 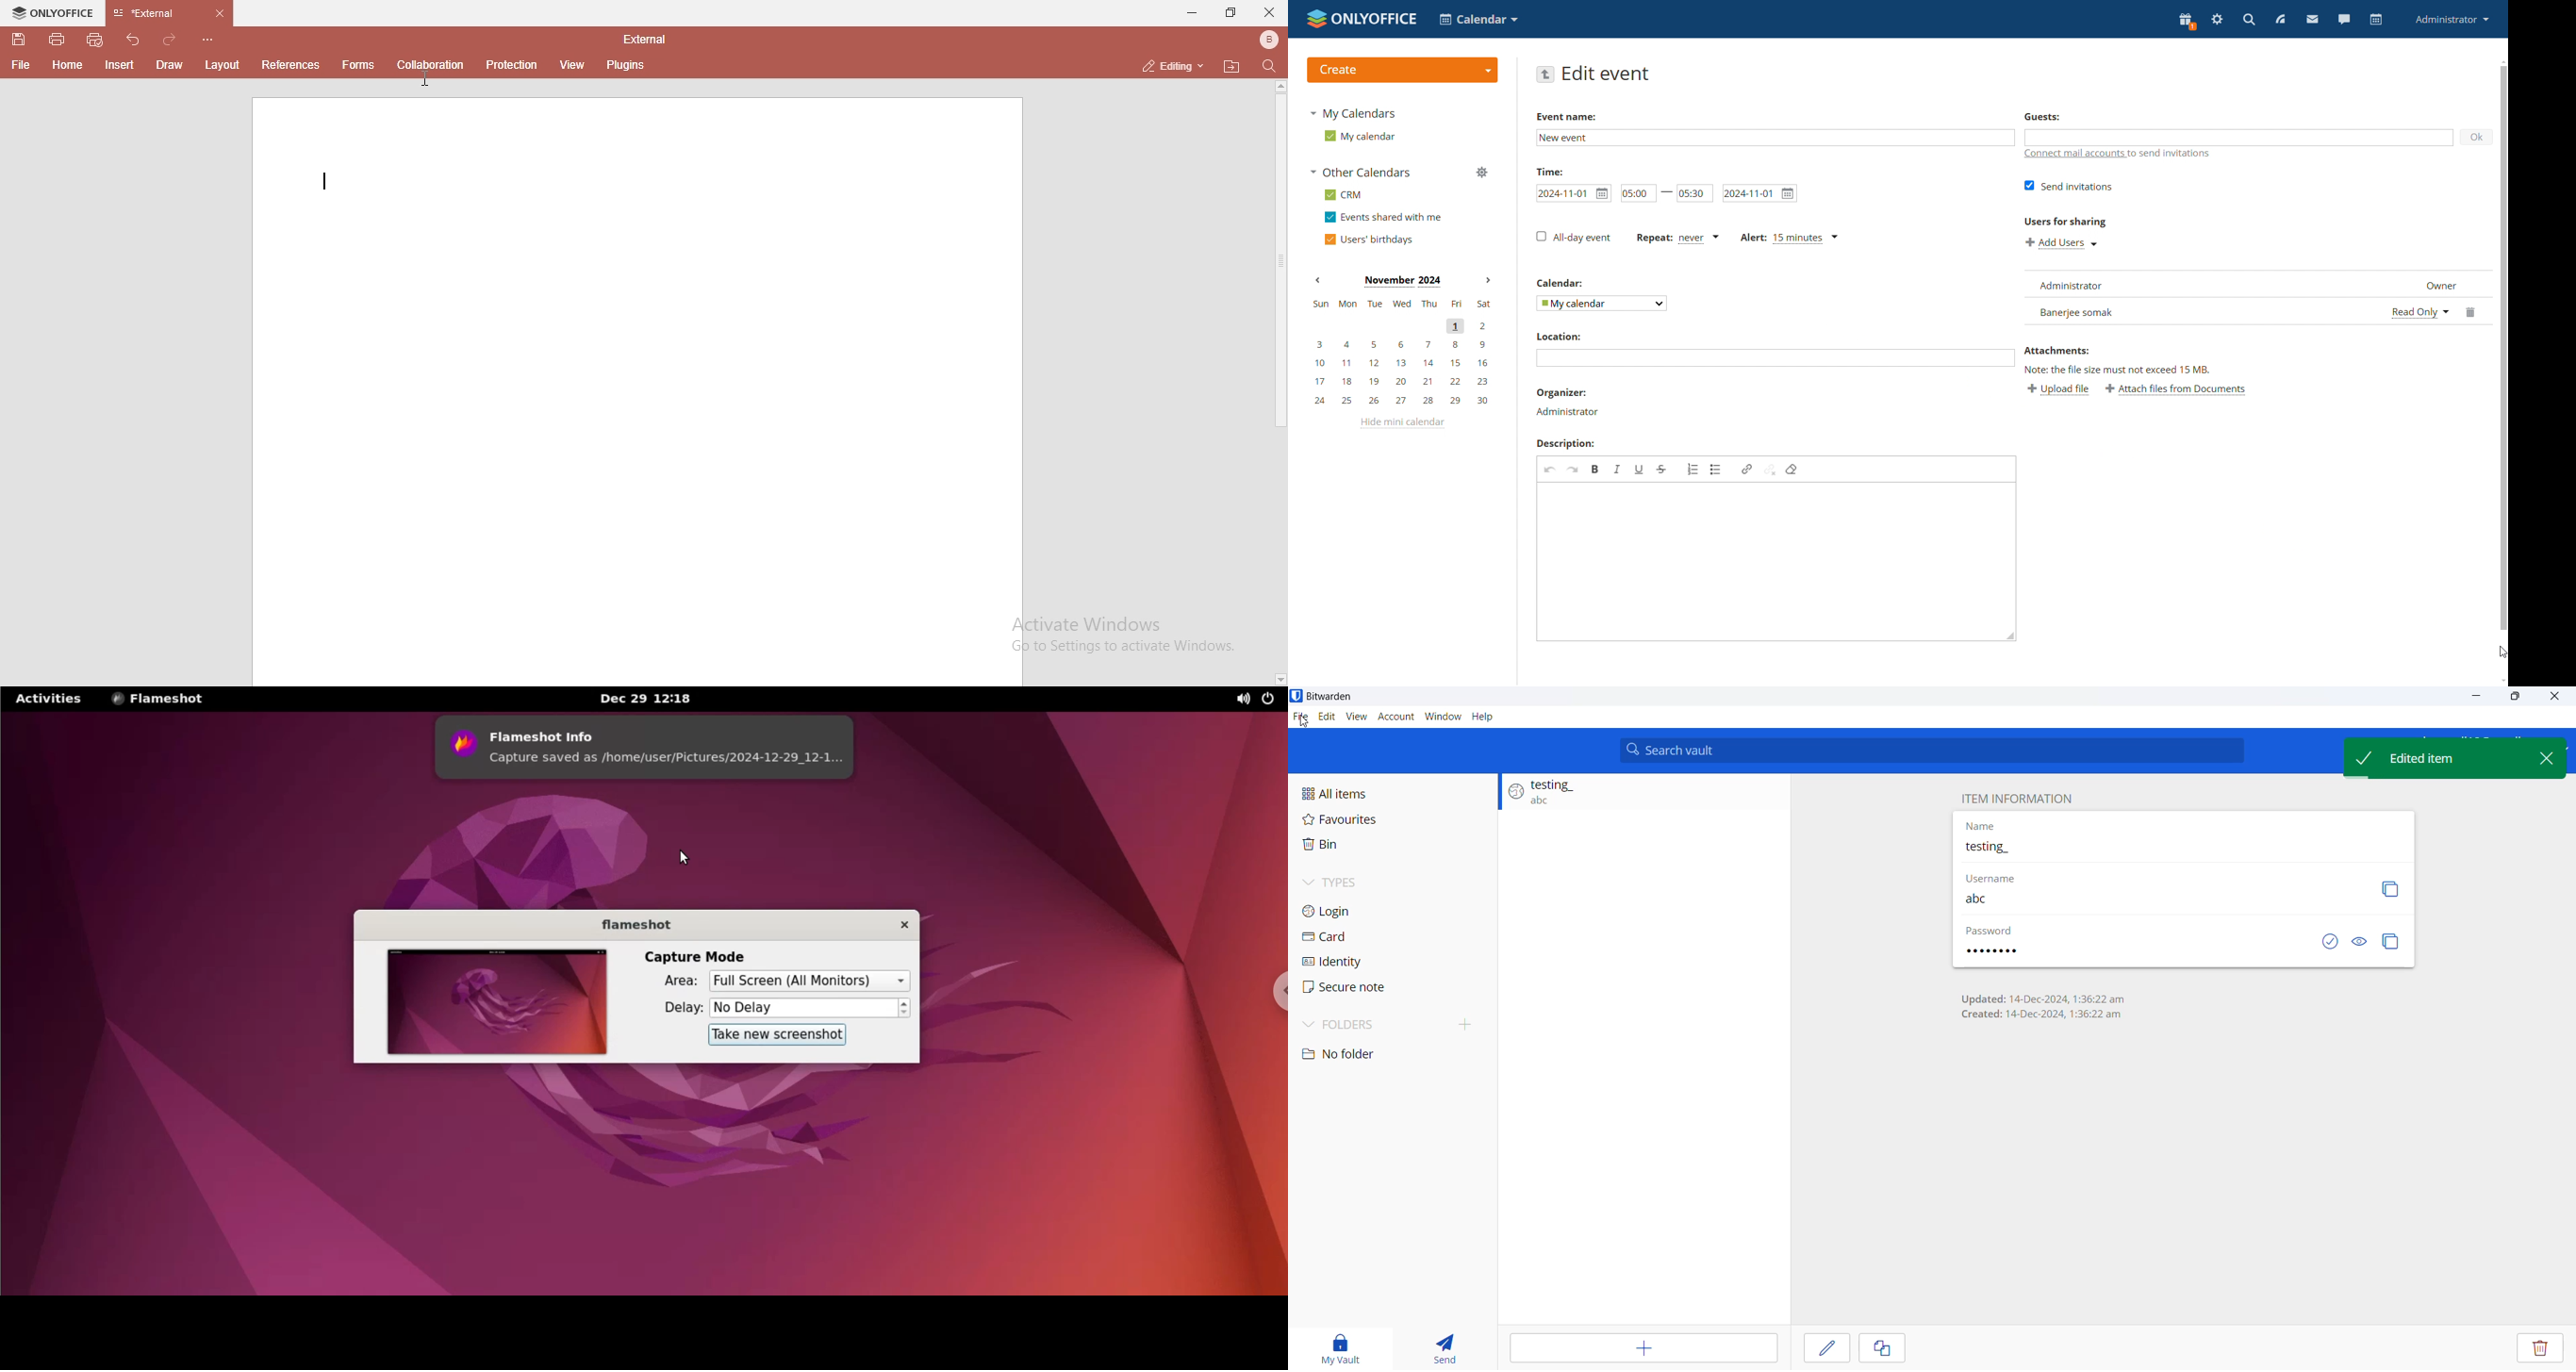 I want to click on home, so click(x=68, y=66).